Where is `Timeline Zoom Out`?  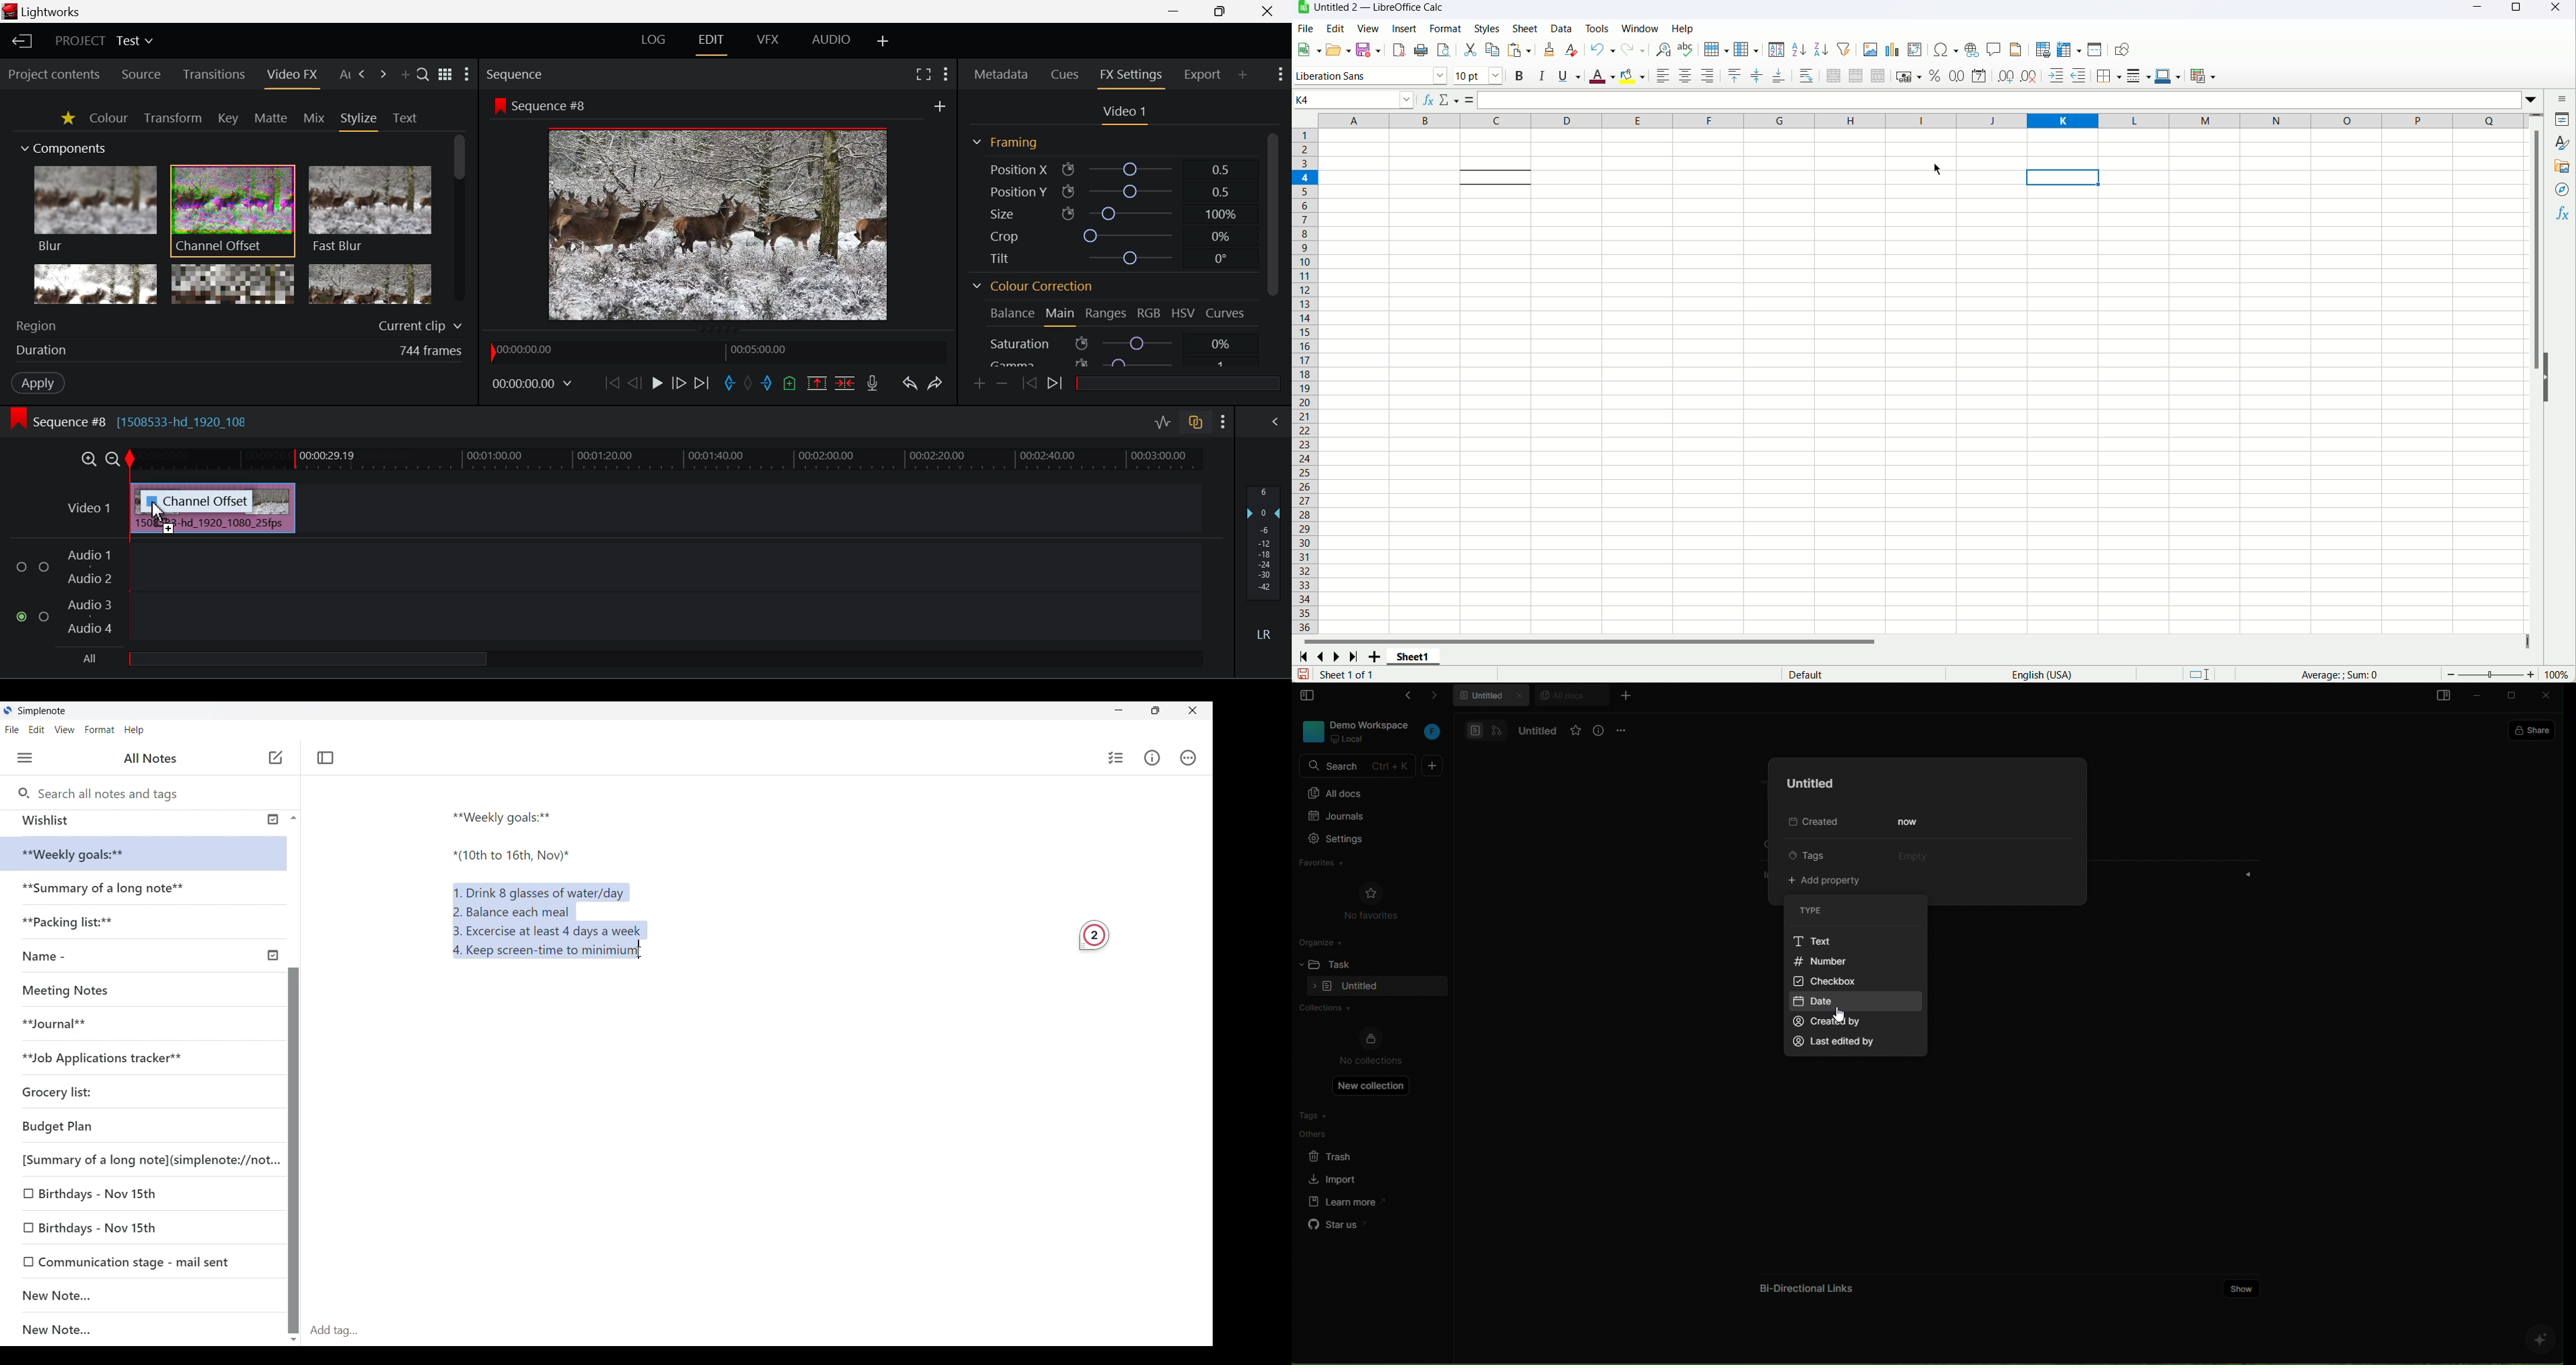
Timeline Zoom Out is located at coordinates (114, 461).